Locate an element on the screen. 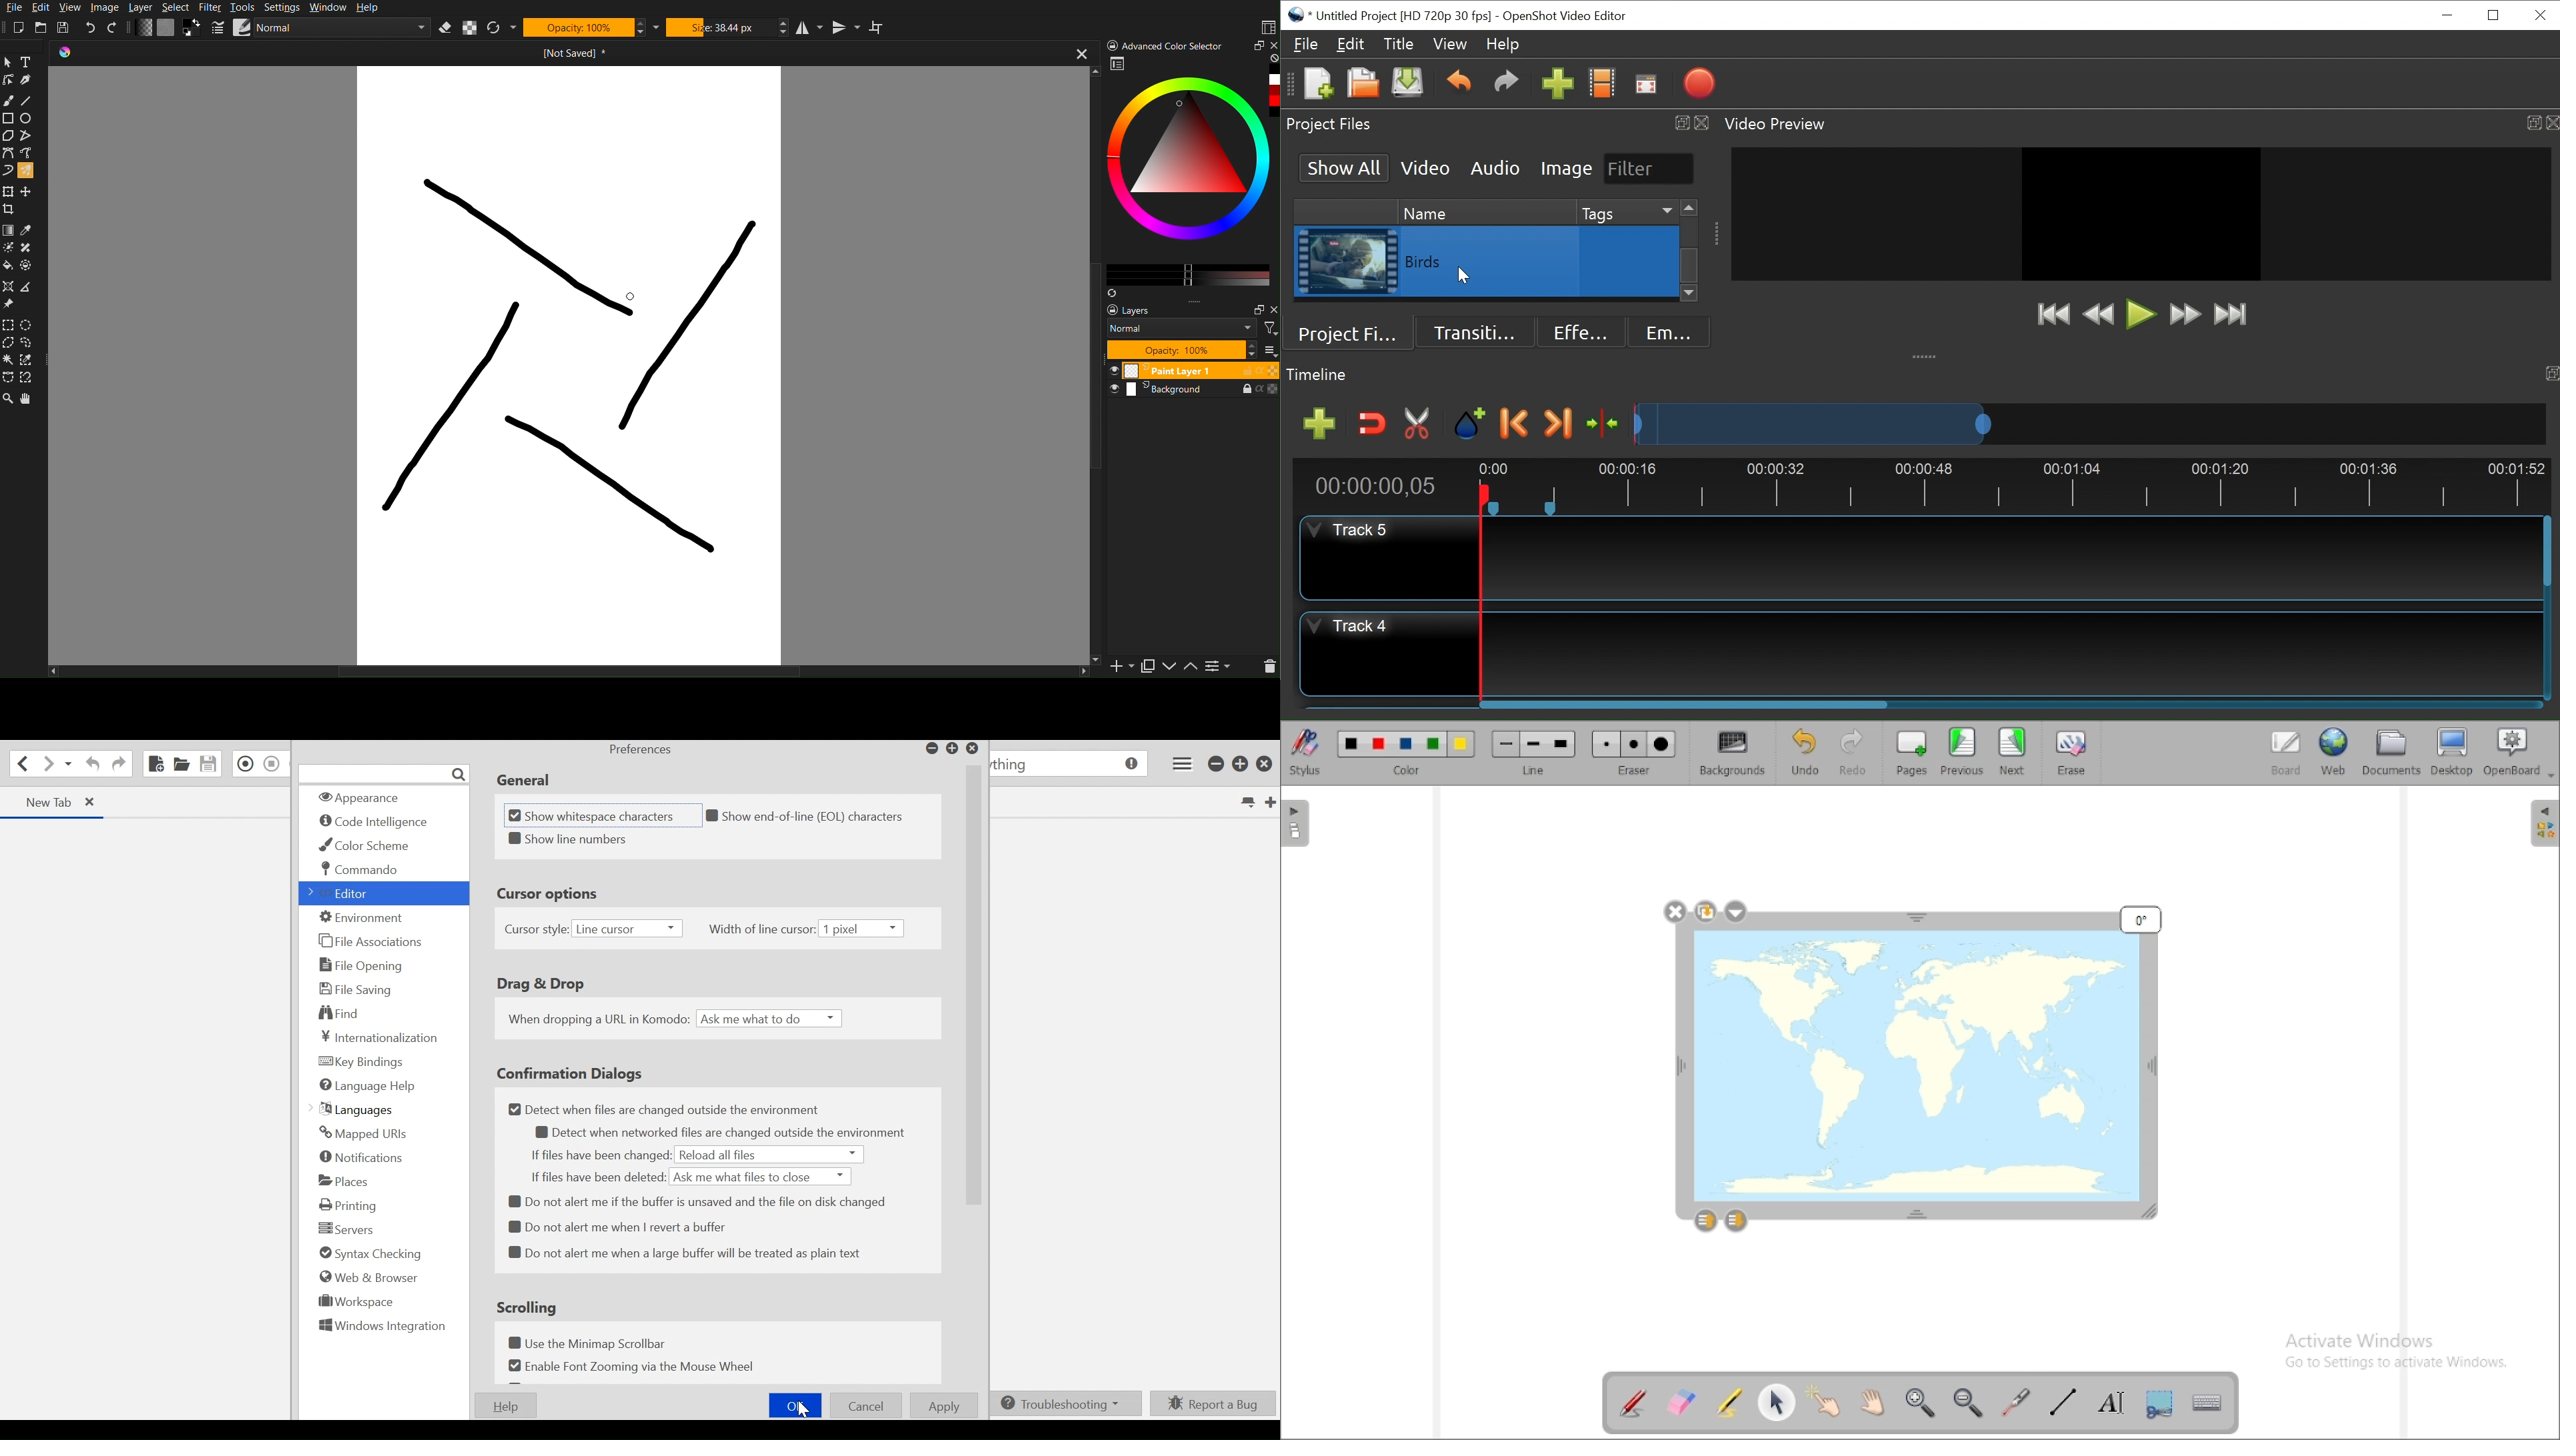 This screenshot has width=2576, height=1456. undo is located at coordinates (1807, 752).